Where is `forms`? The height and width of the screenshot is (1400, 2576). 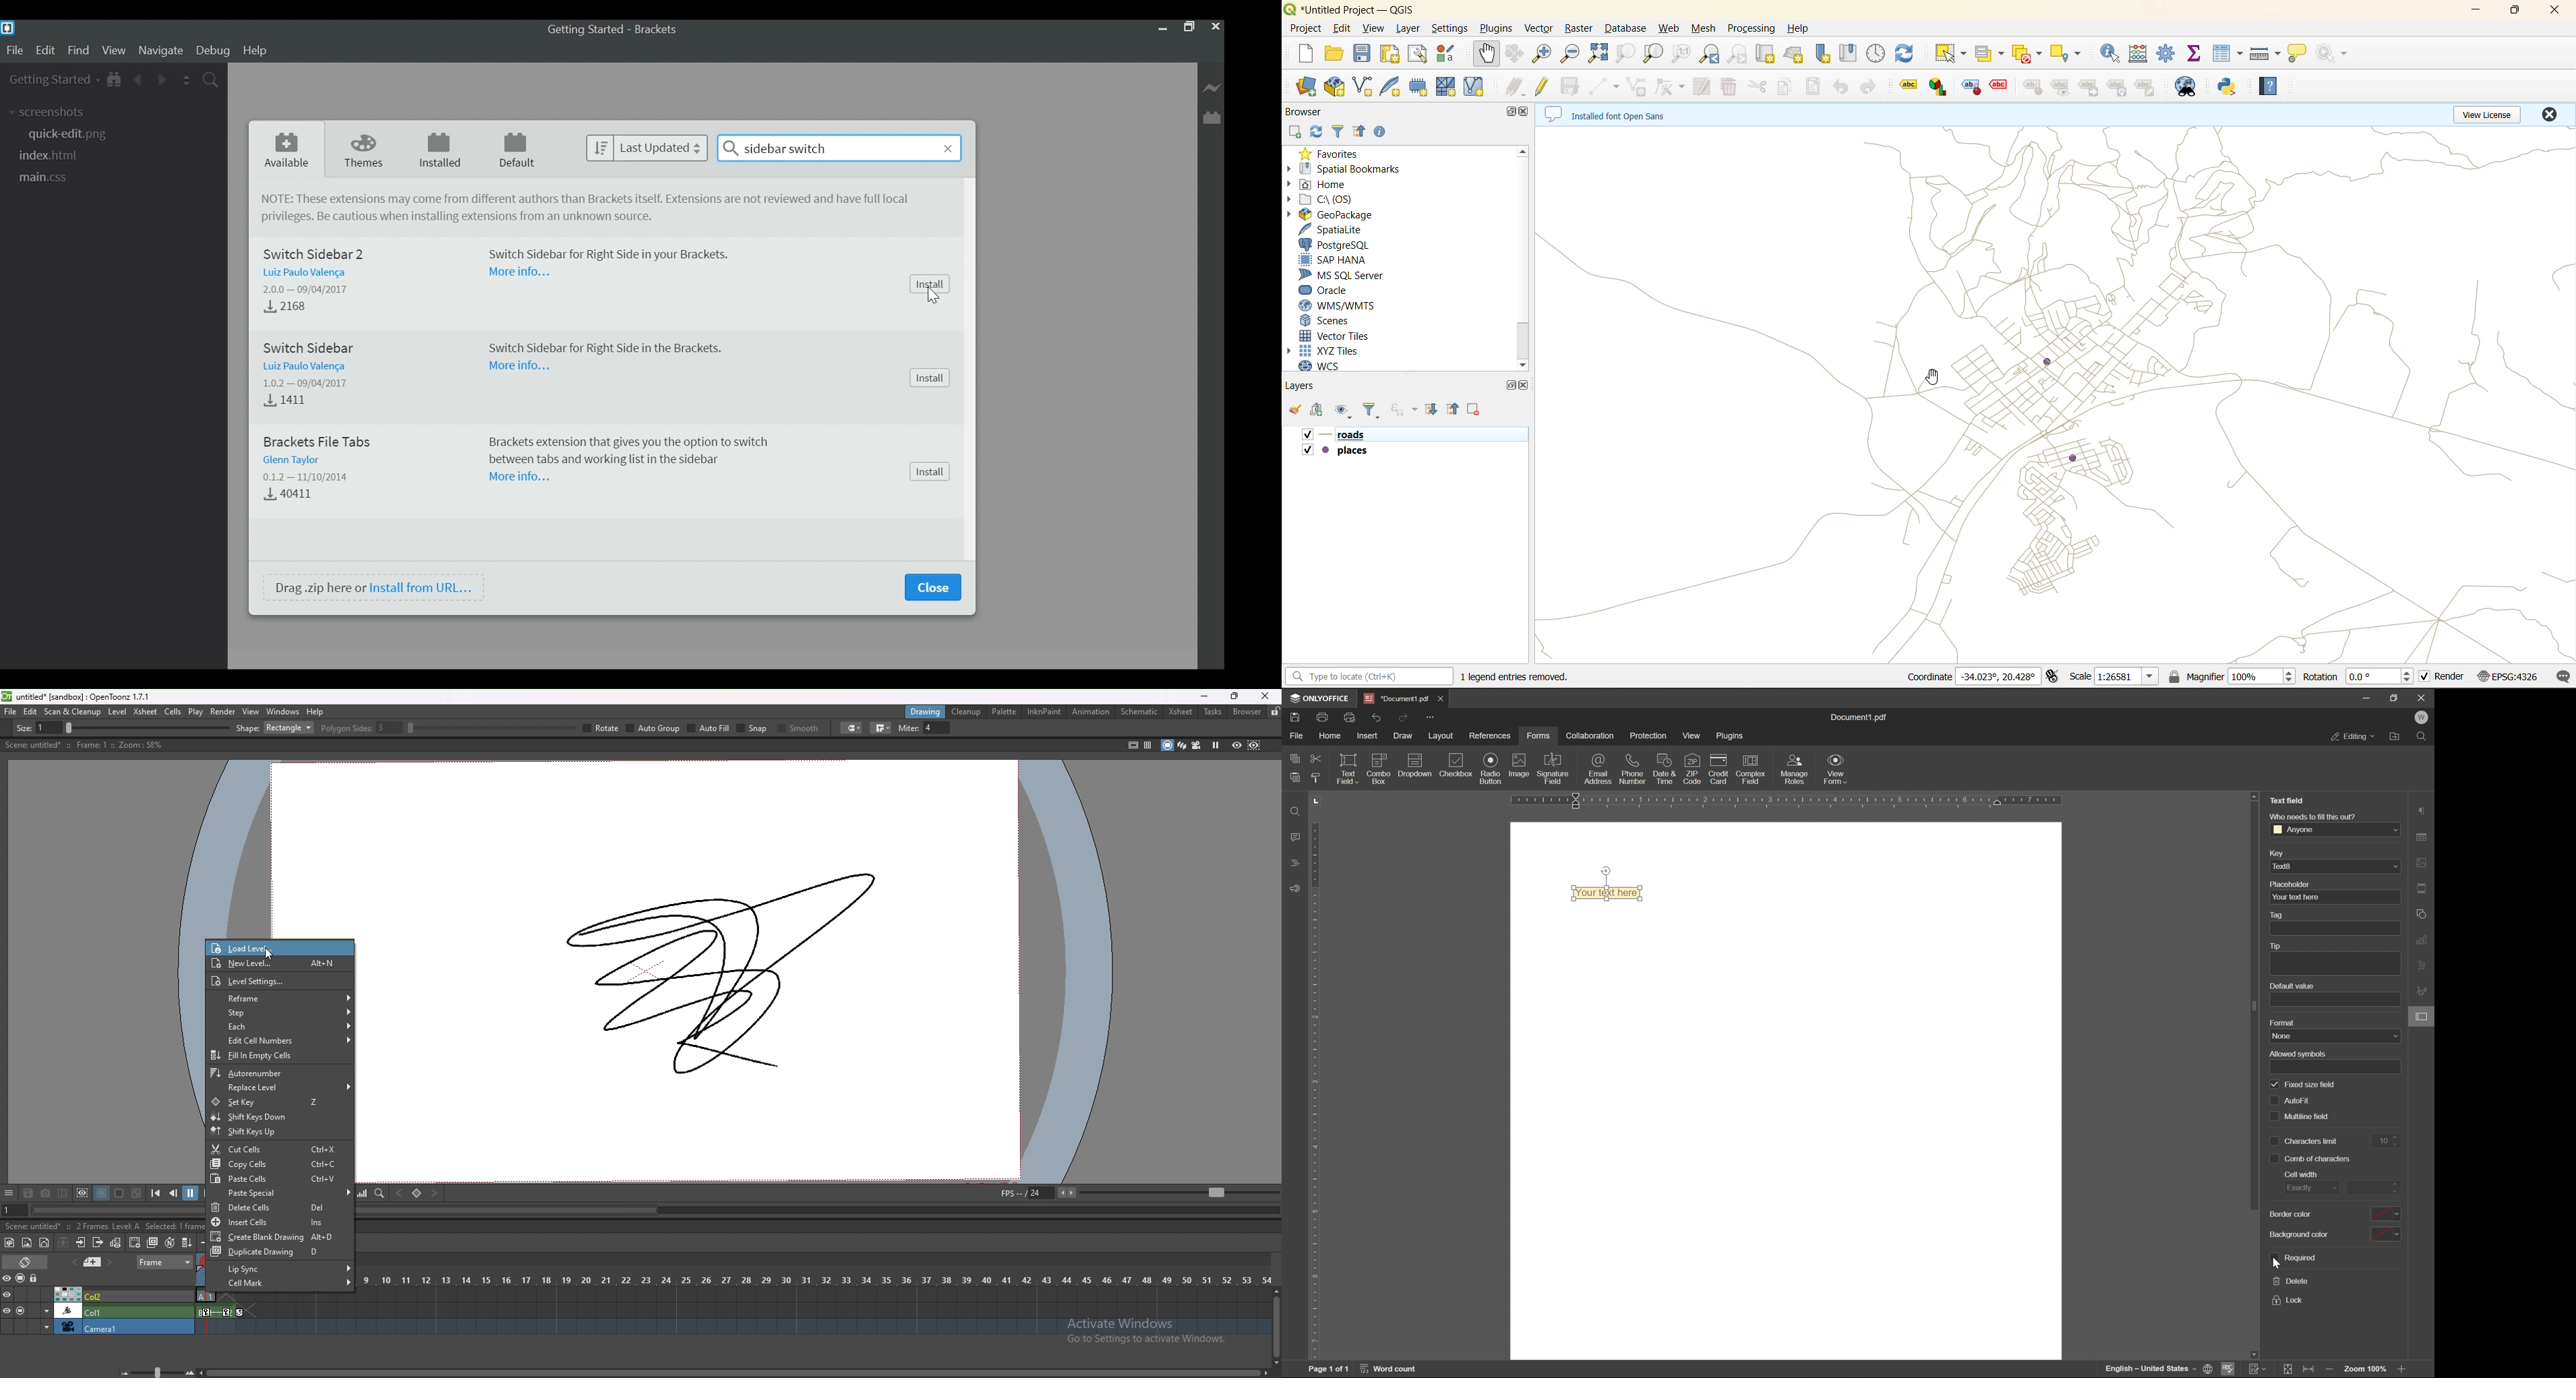
forms is located at coordinates (1539, 736).